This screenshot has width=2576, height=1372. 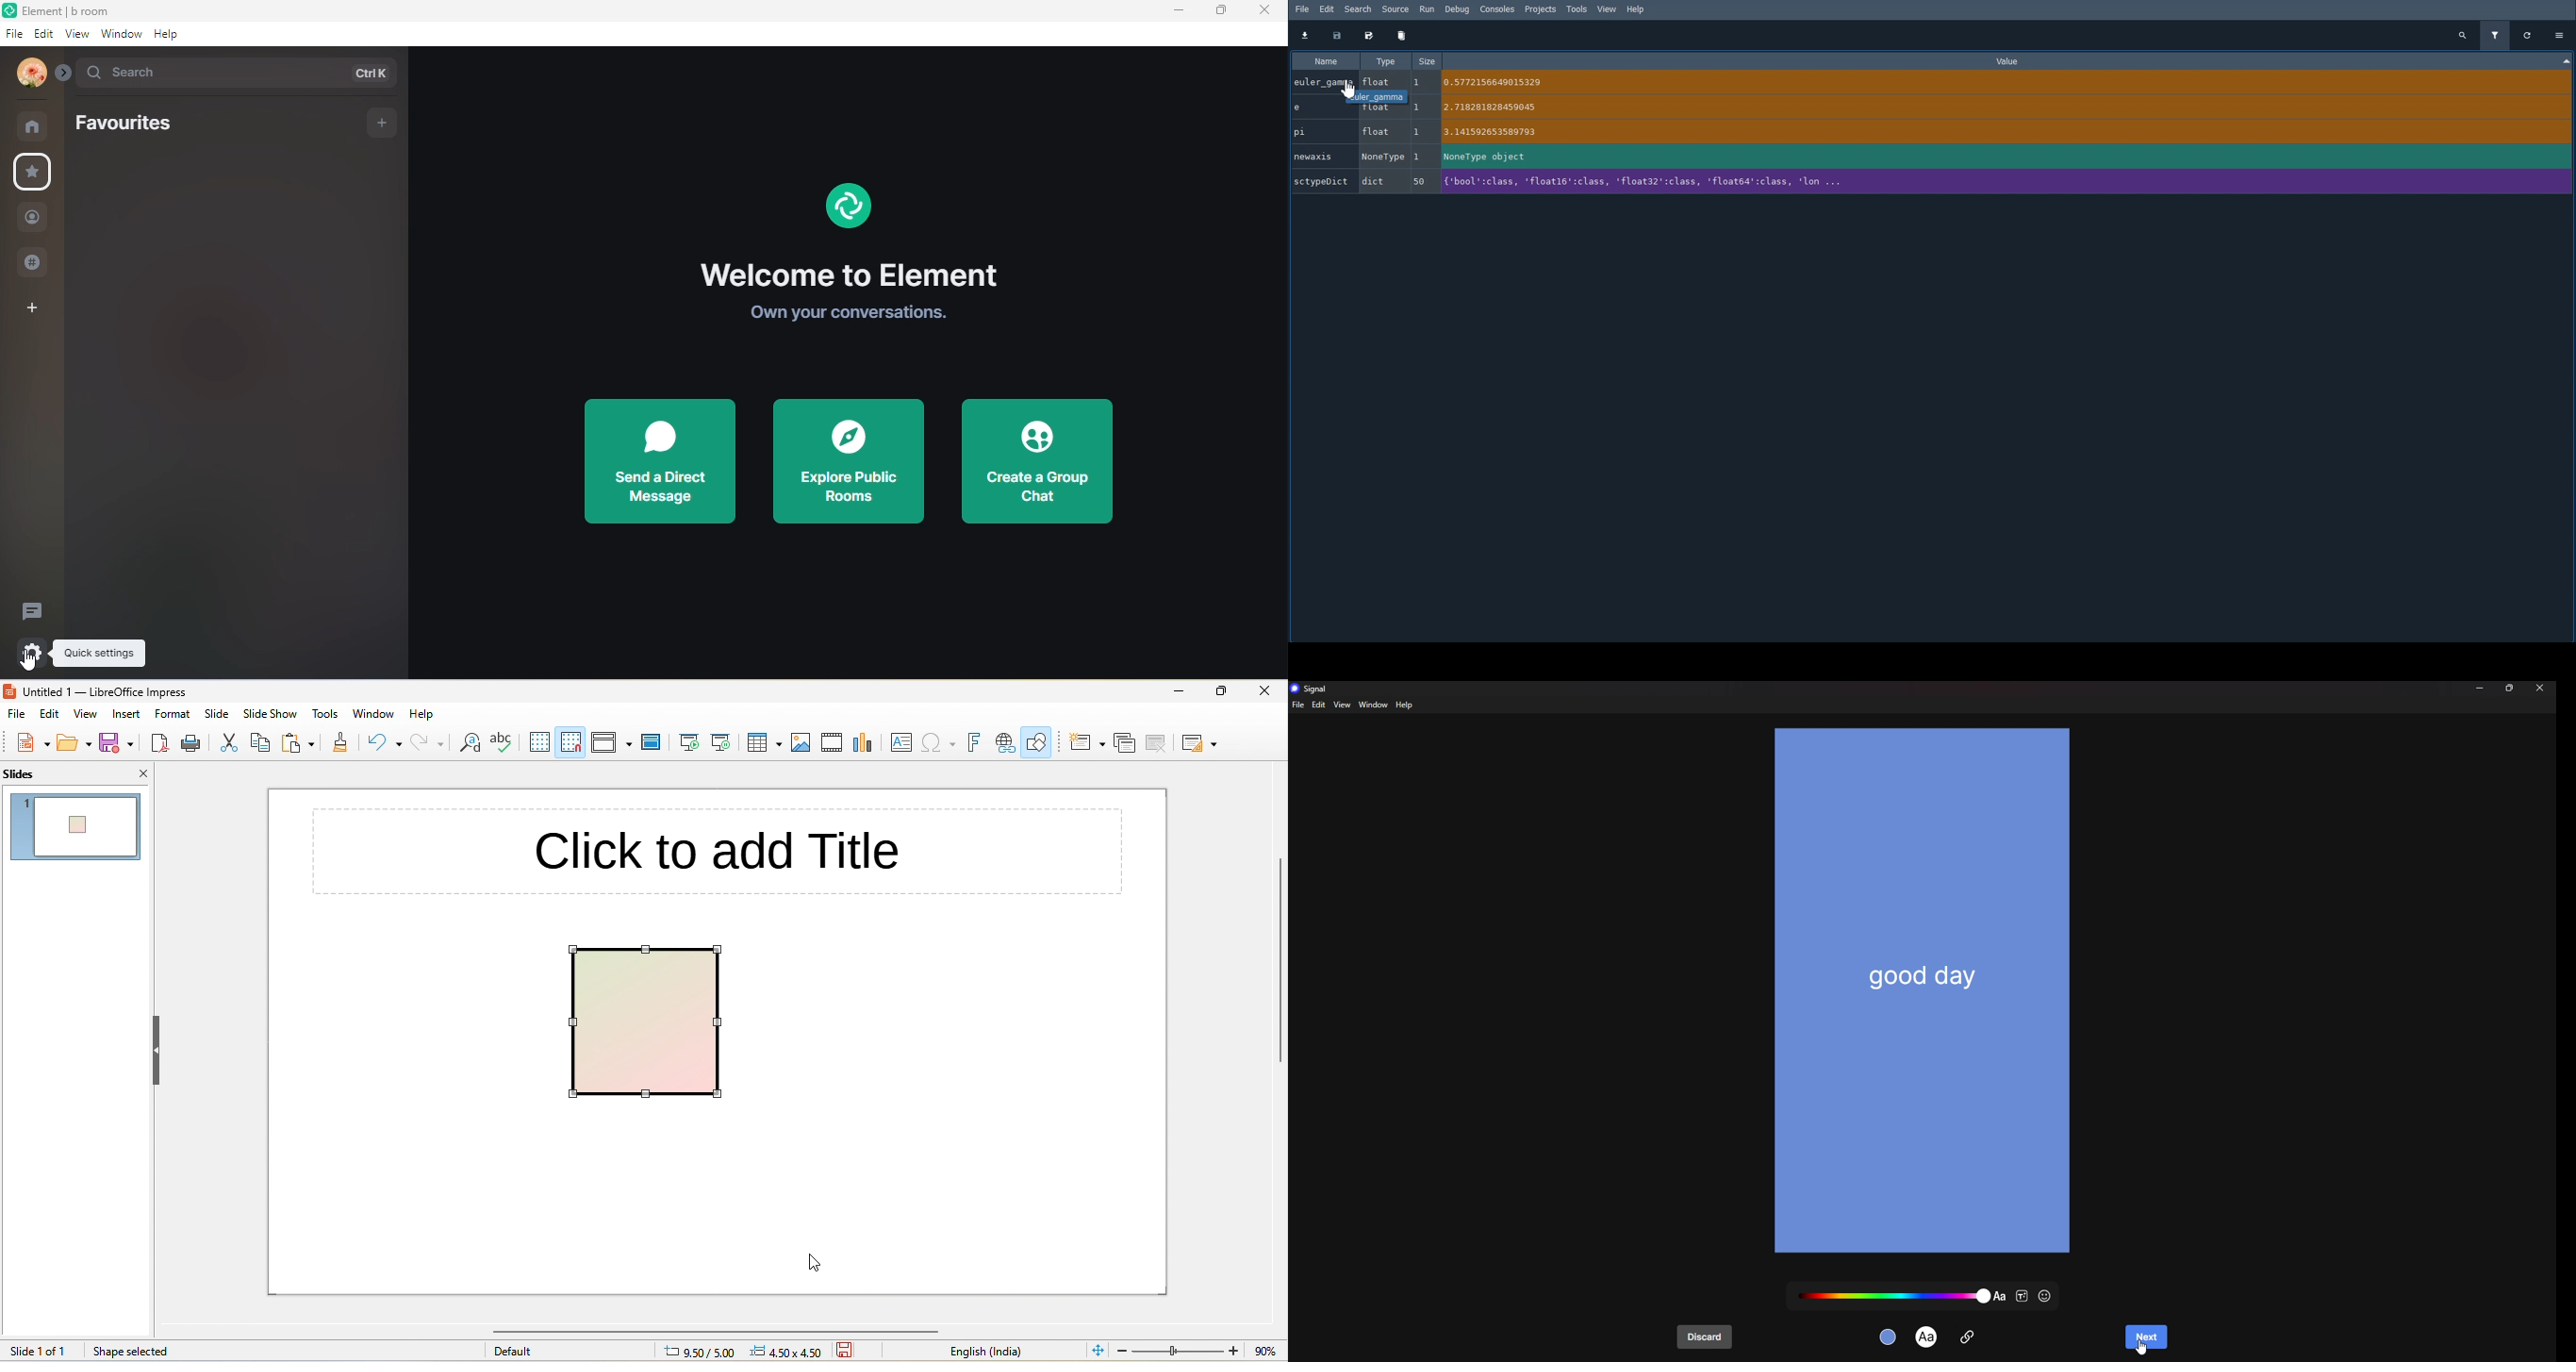 What do you see at coordinates (1497, 9) in the screenshot?
I see `Consoles` at bounding box center [1497, 9].